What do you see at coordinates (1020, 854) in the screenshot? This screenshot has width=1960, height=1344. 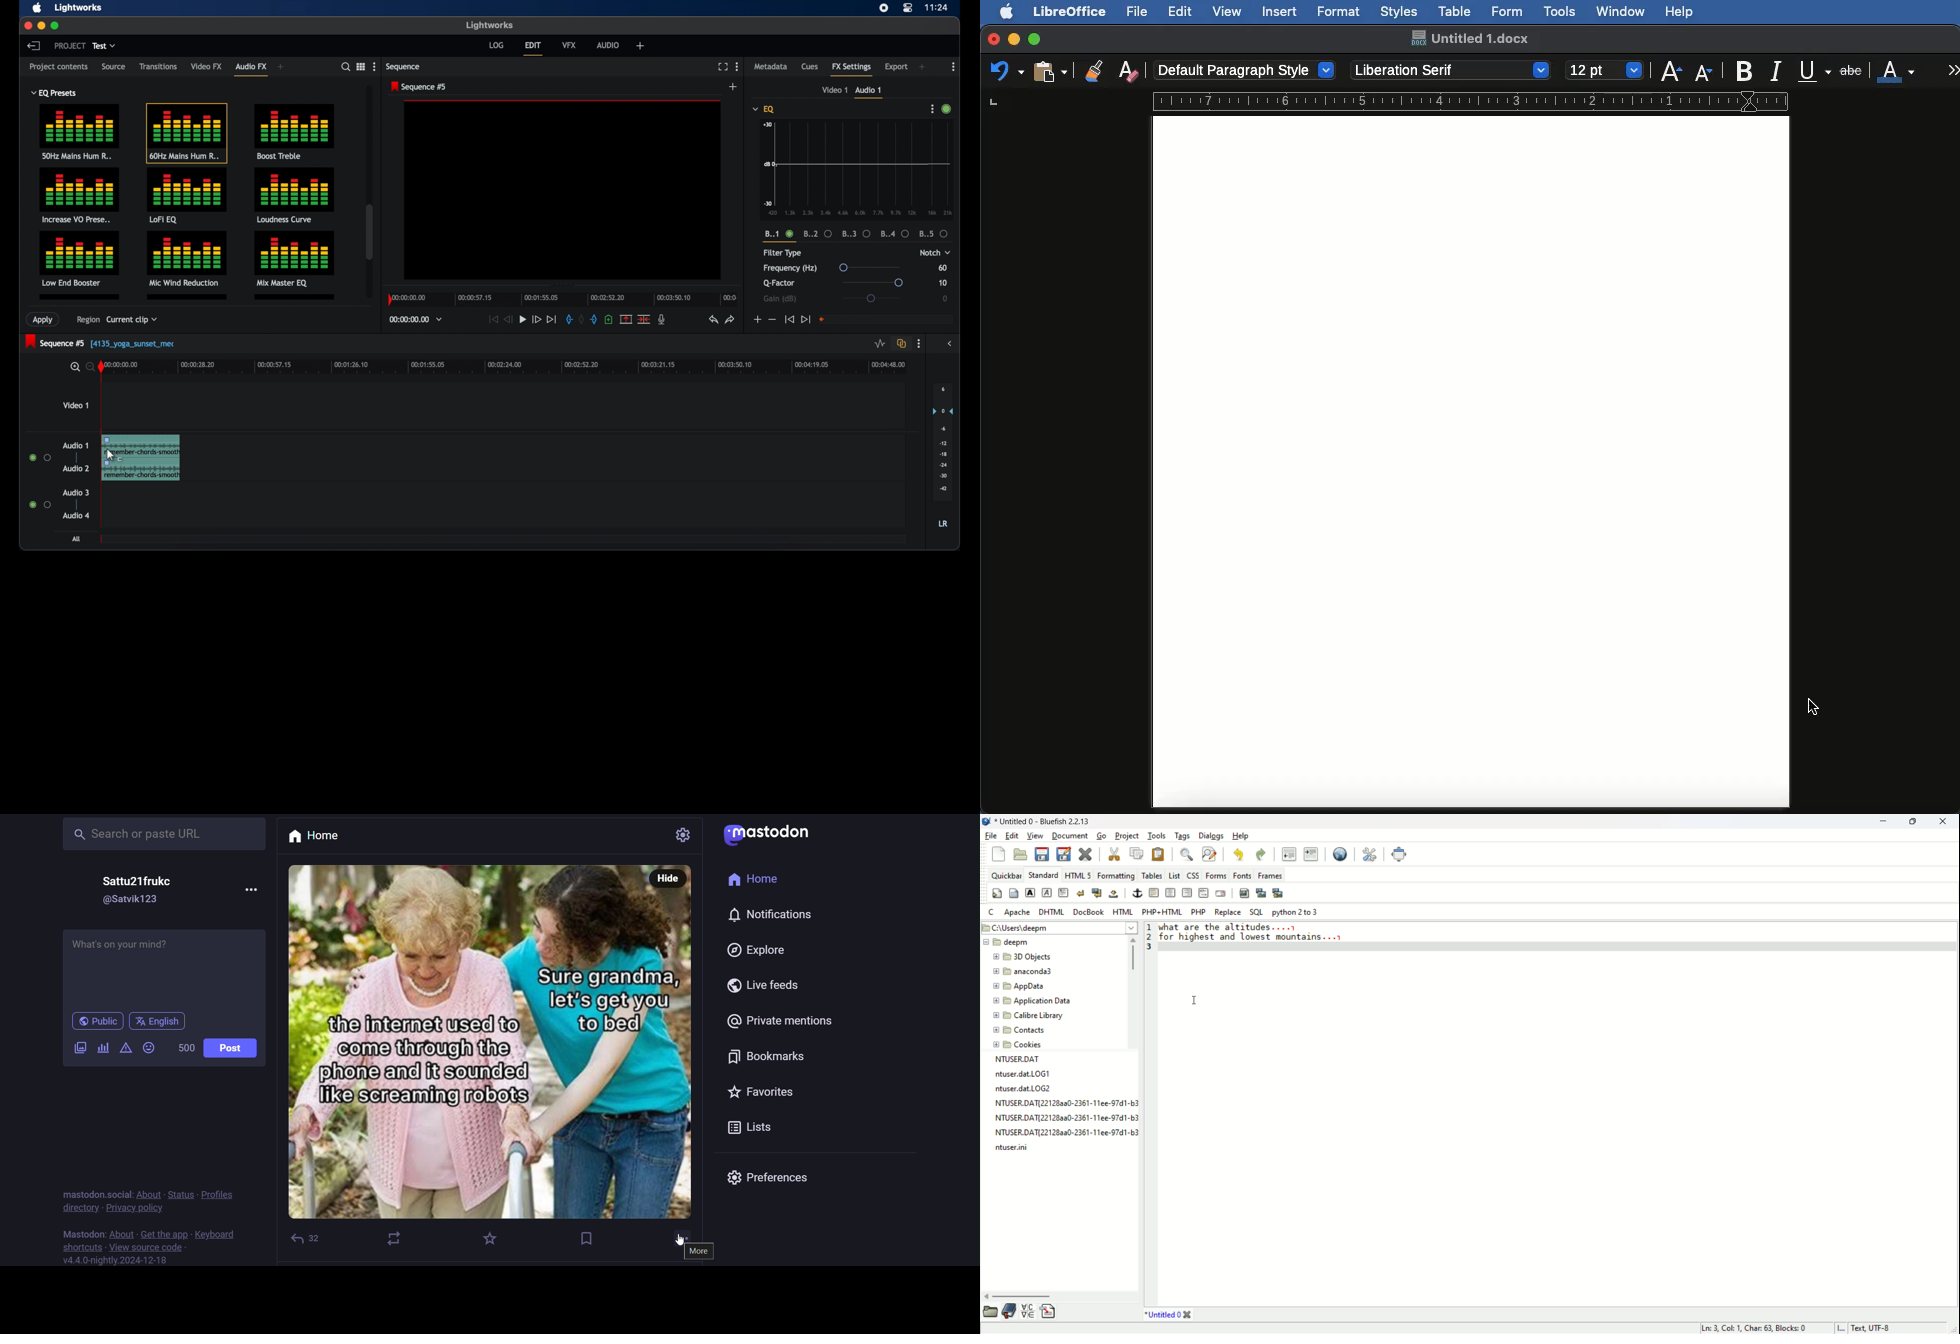 I see `open file` at bounding box center [1020, 854].